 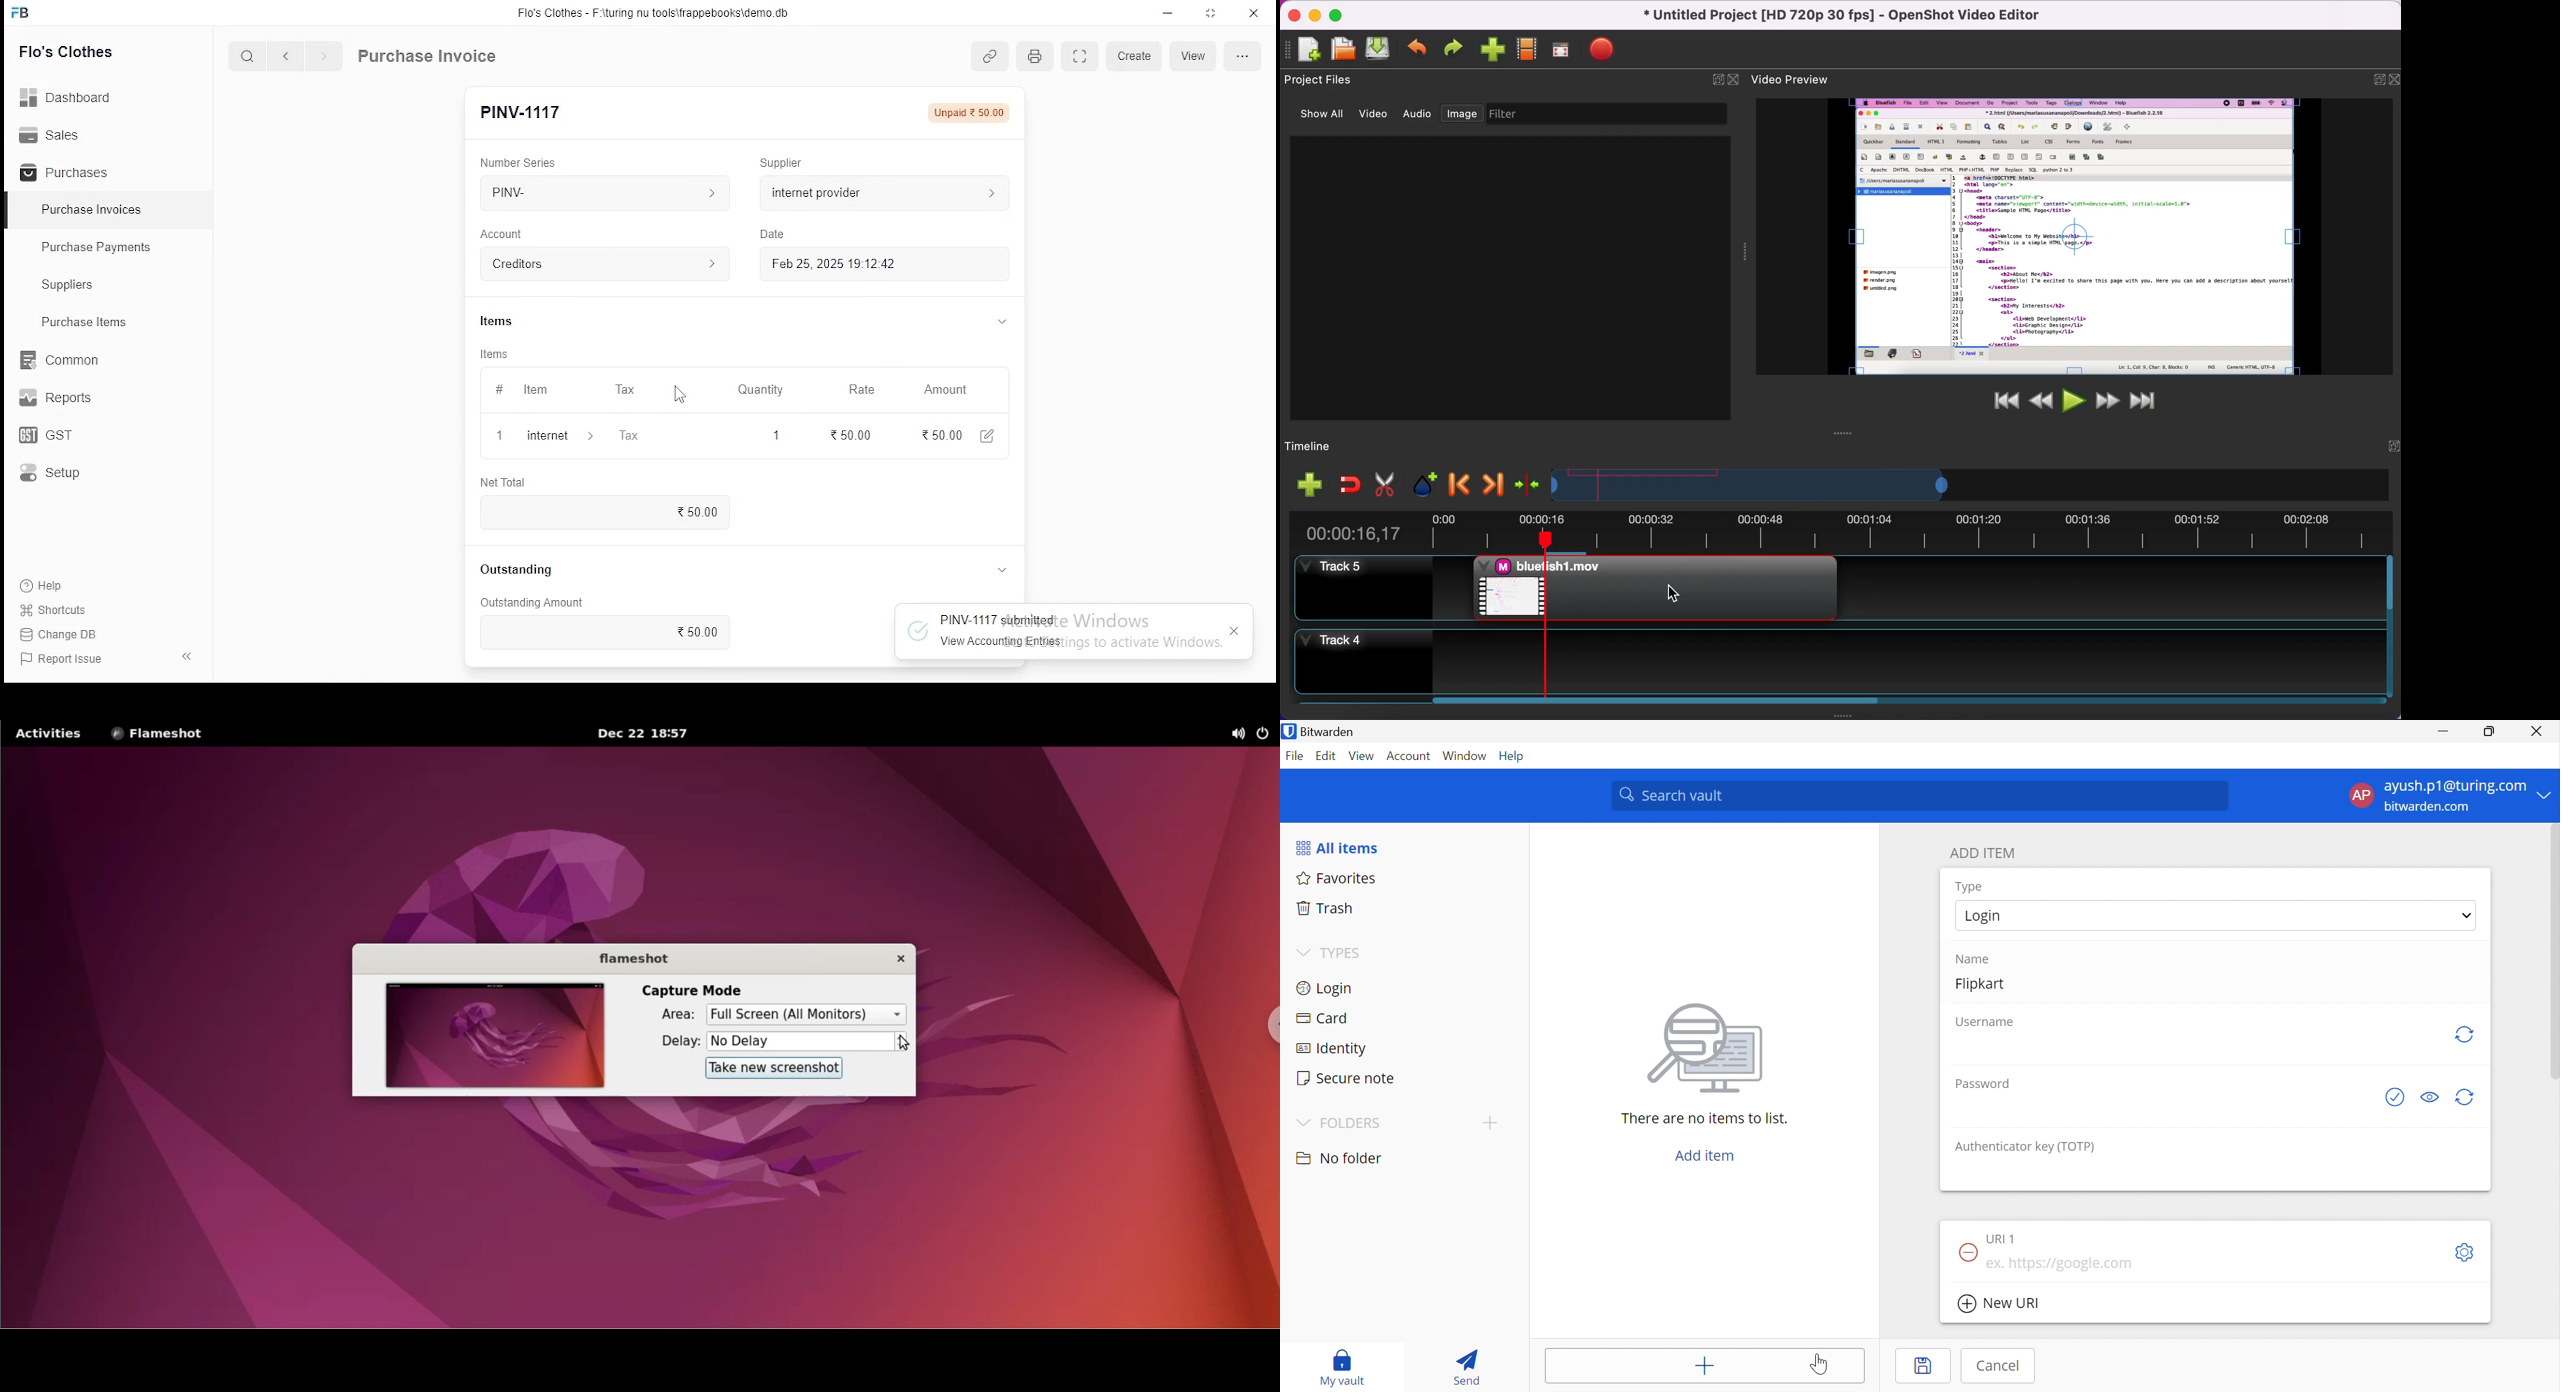 What do you see at coordinates (287, 57) in the screenshot?
I see `previous` at bounding box center [287, 57].